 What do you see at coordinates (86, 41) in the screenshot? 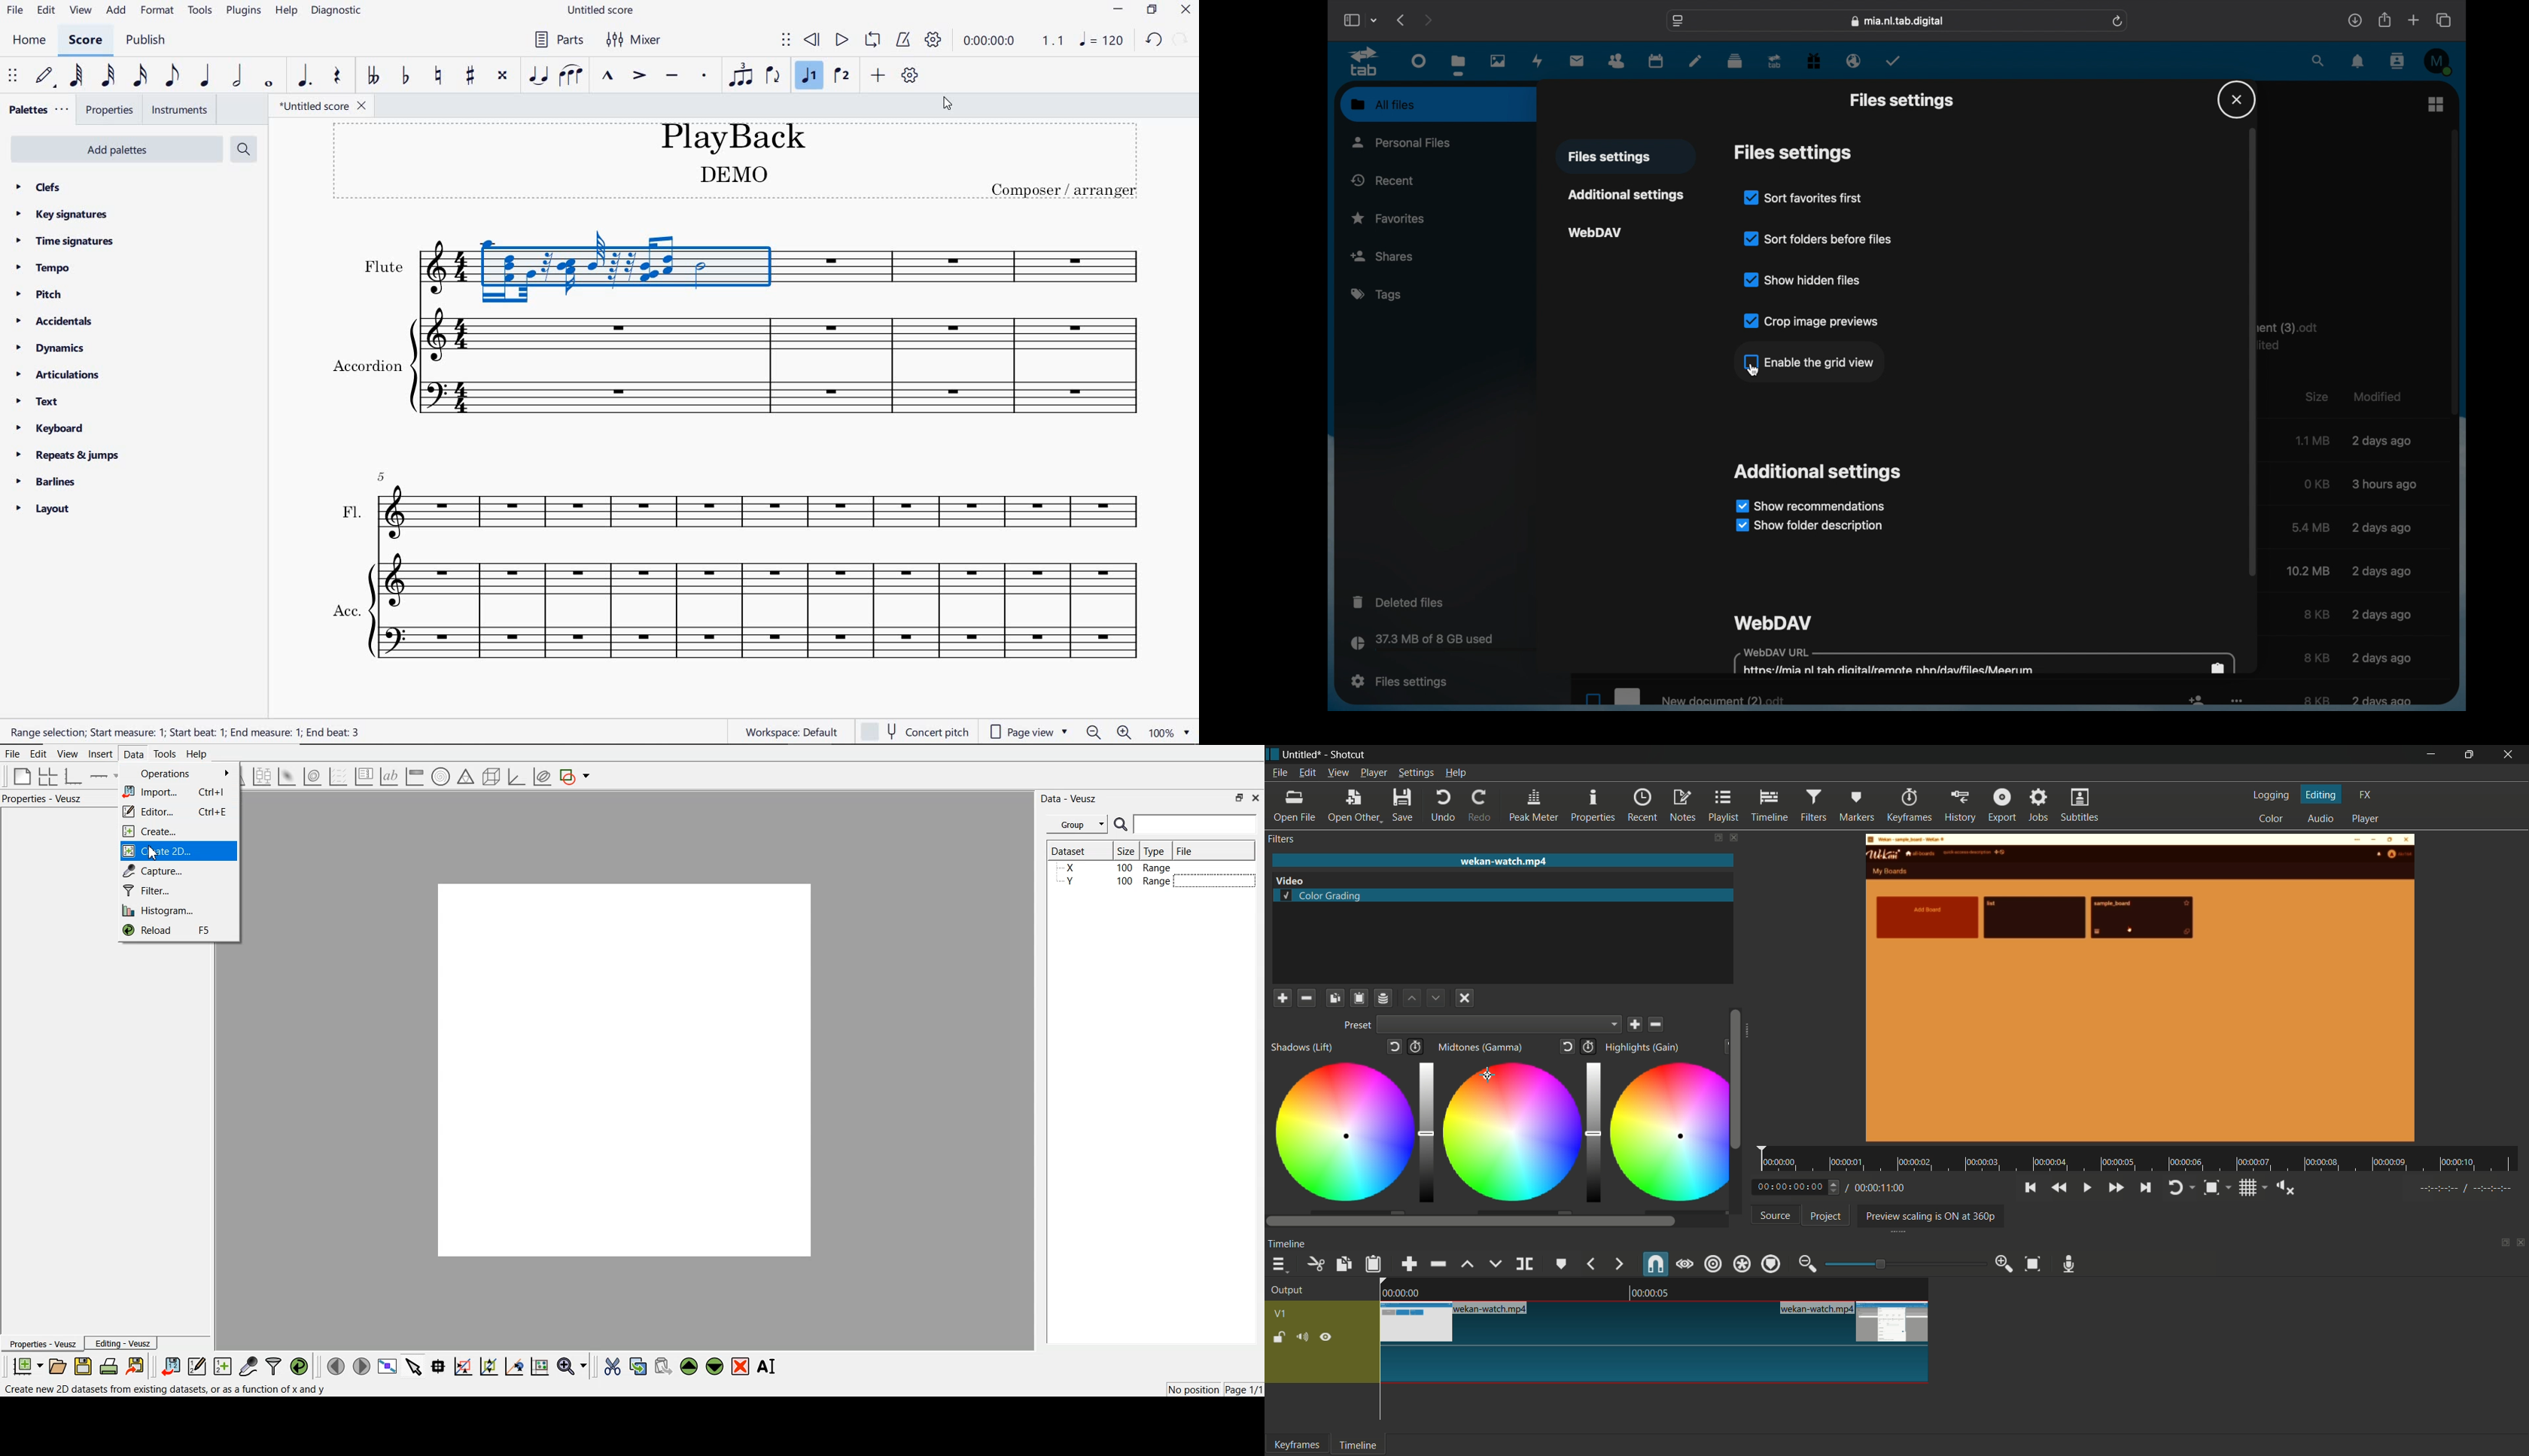
I see `score` at bounding box center [86, 41].